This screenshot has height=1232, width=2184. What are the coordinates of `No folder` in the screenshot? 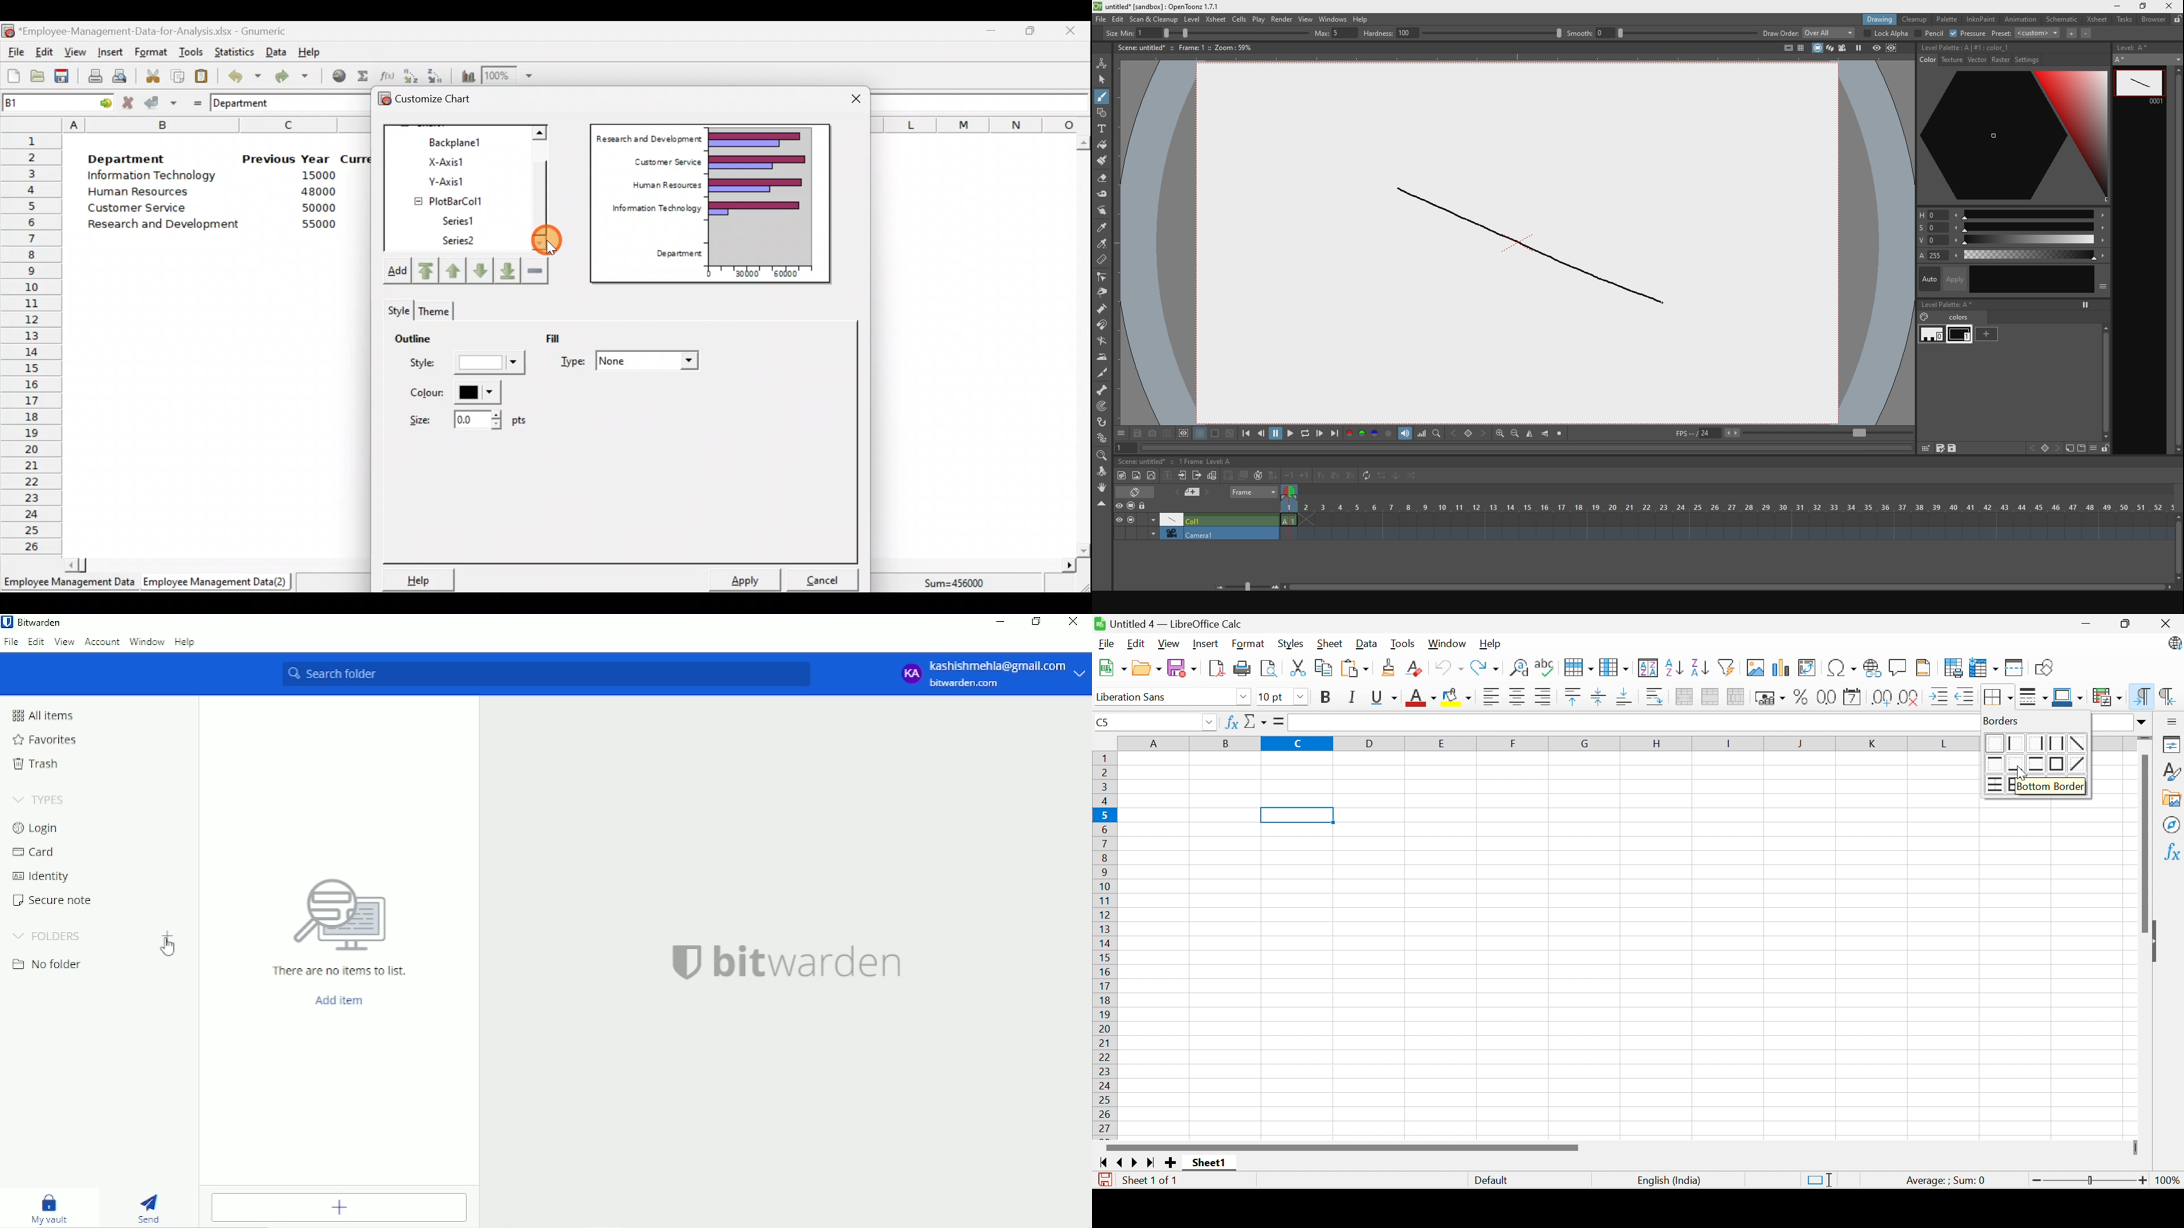 It's located at (50, 964).